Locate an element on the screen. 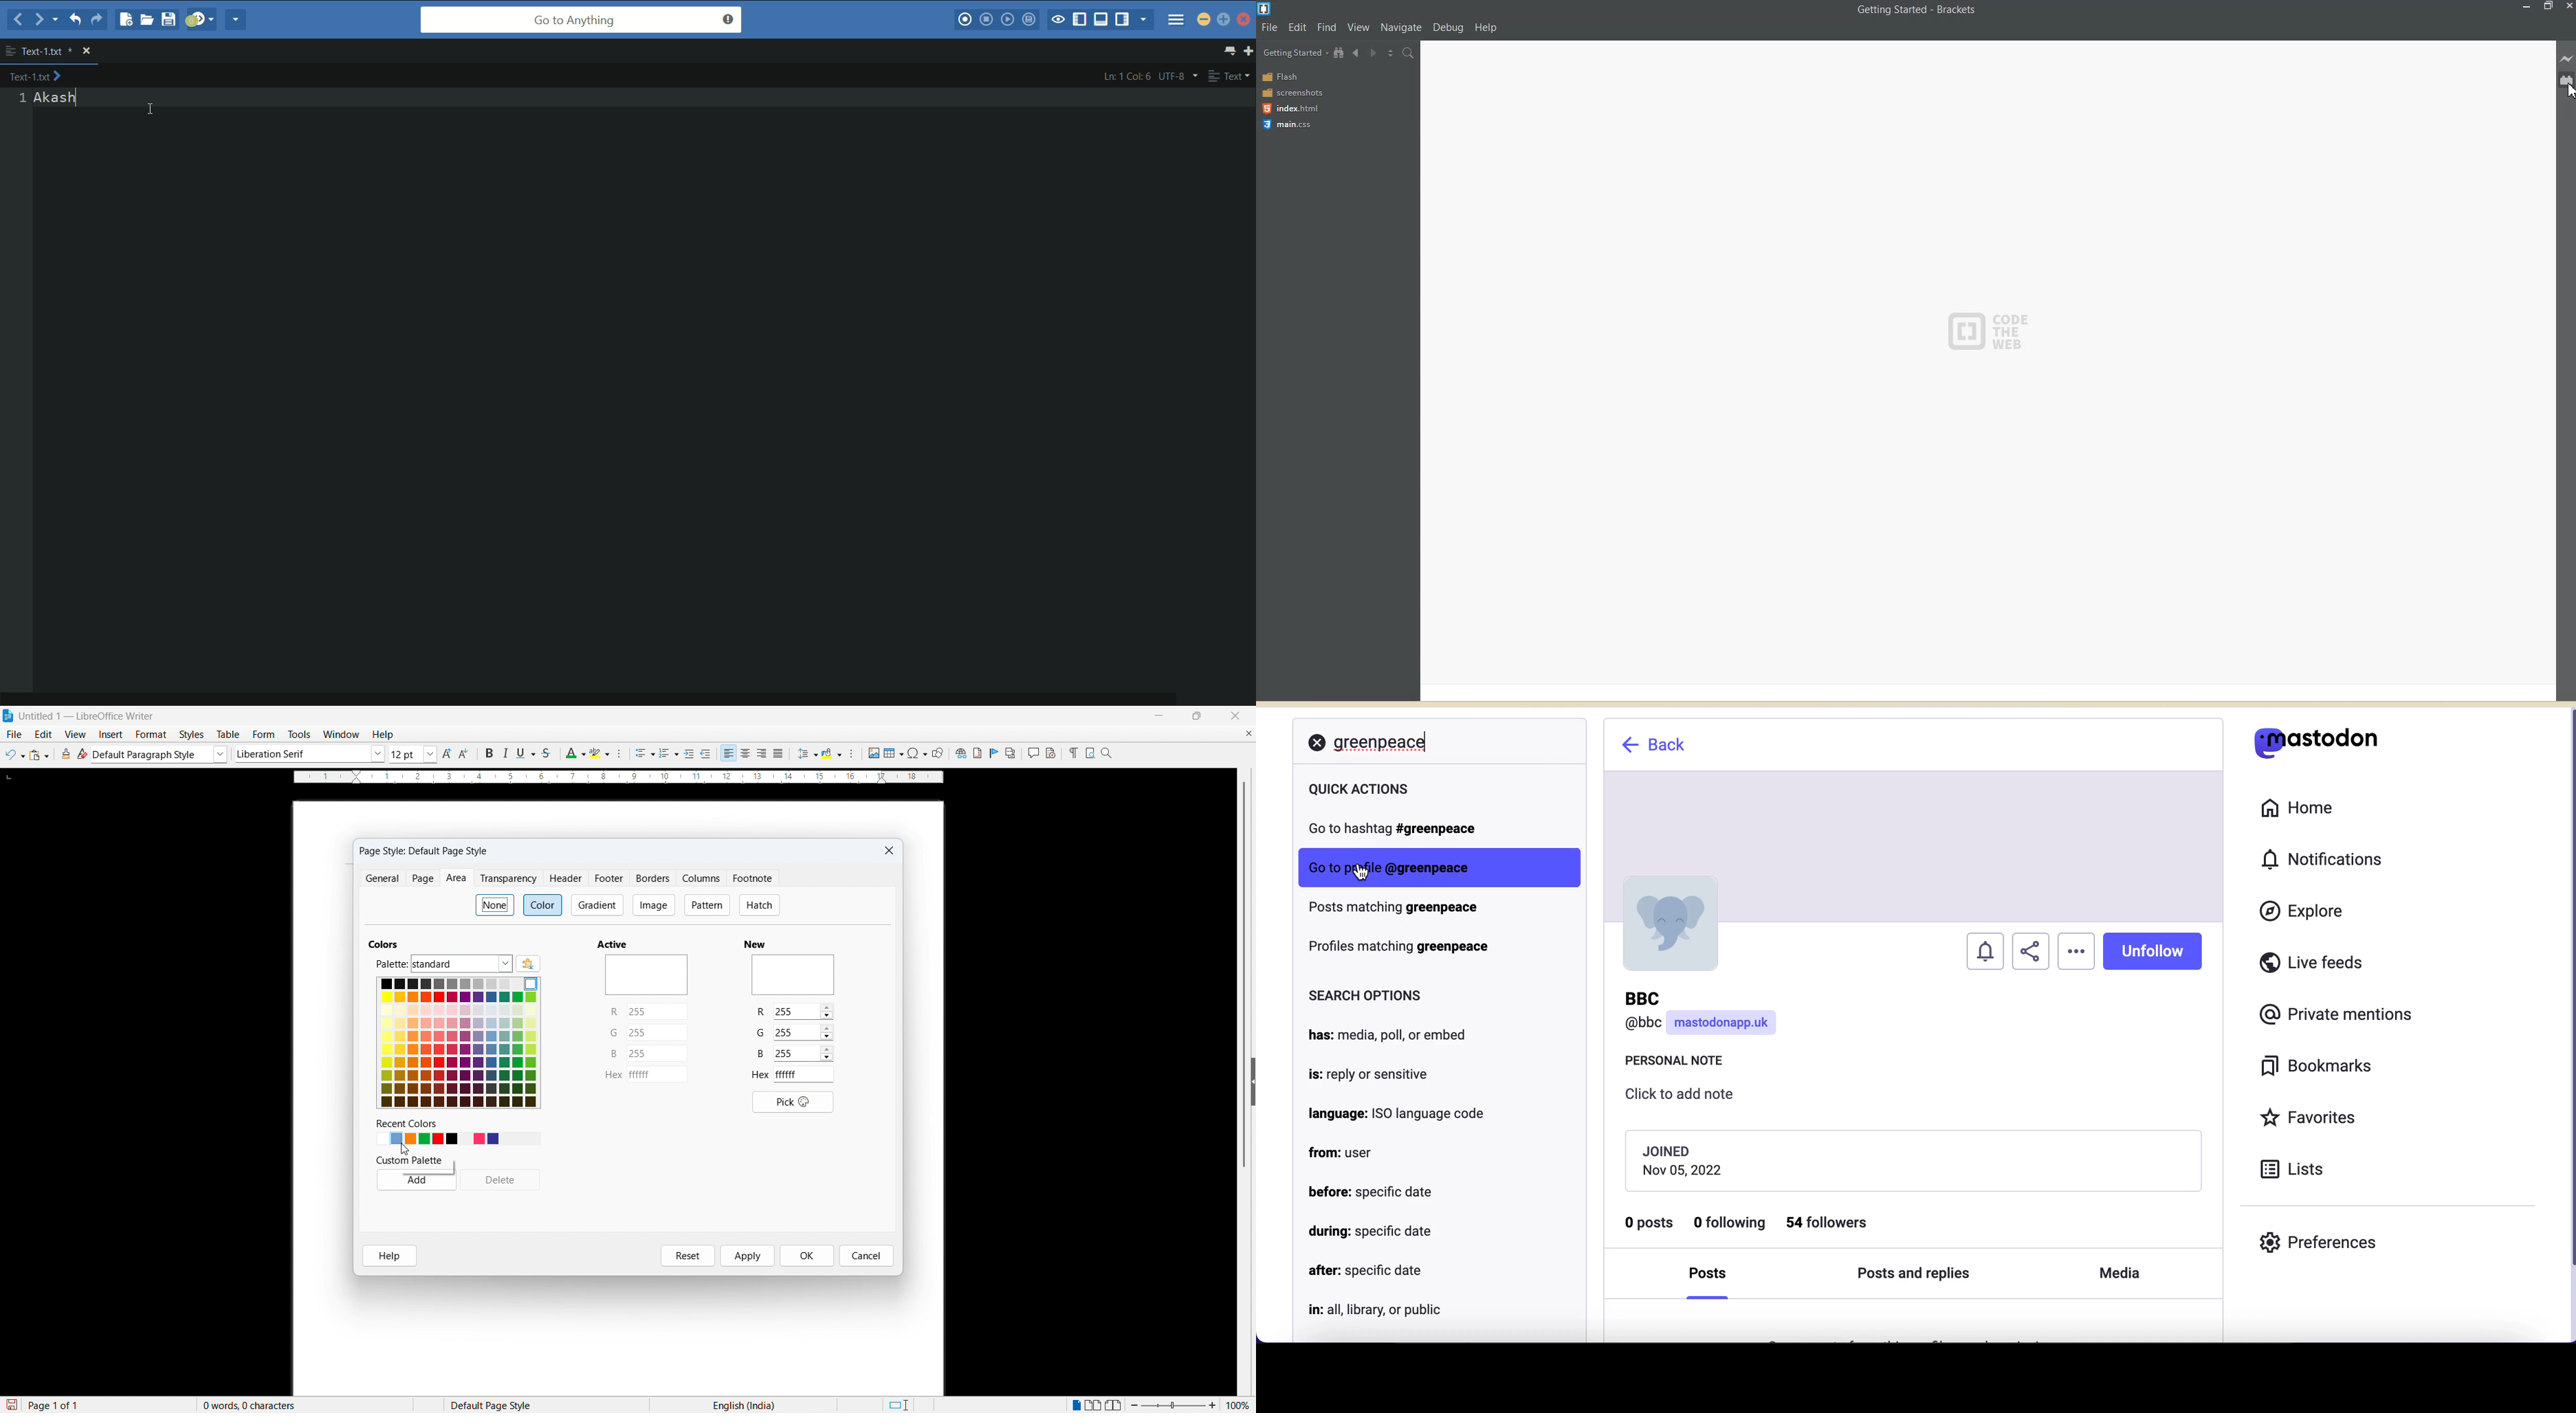 This screenshot has height=1428, width=2576. search options is located at coordinates (1366, 997).